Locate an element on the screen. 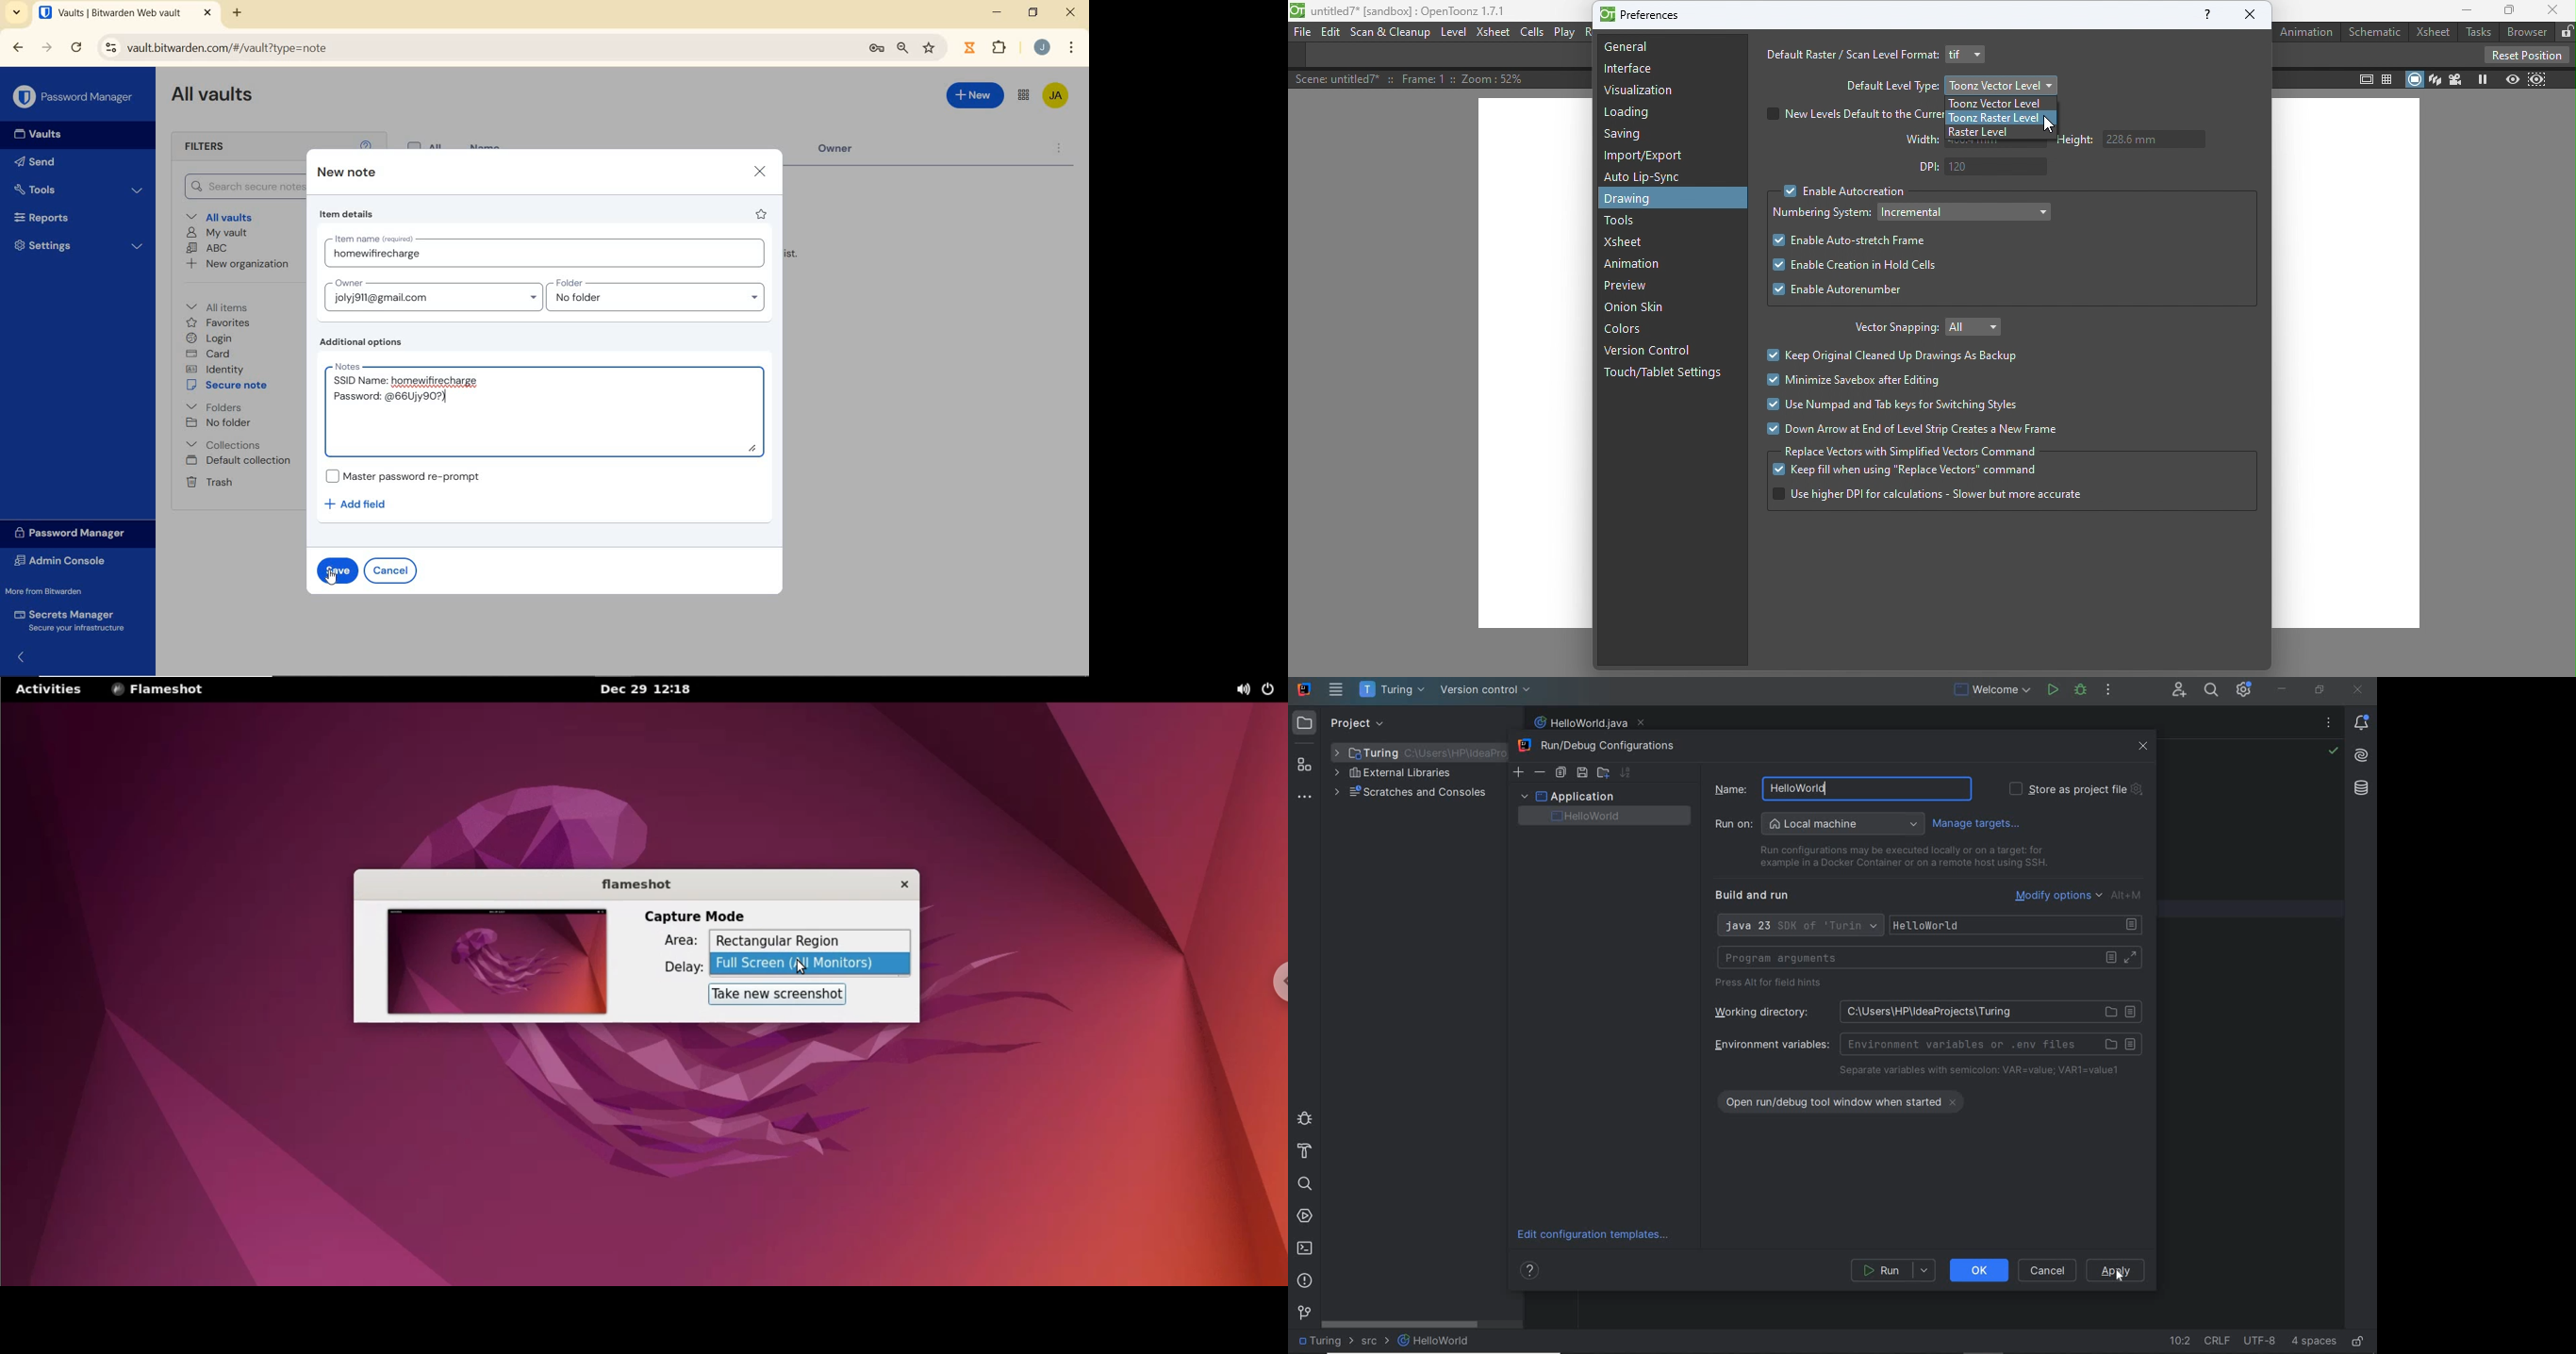  All Vaults is located at coordinates (213, 97).